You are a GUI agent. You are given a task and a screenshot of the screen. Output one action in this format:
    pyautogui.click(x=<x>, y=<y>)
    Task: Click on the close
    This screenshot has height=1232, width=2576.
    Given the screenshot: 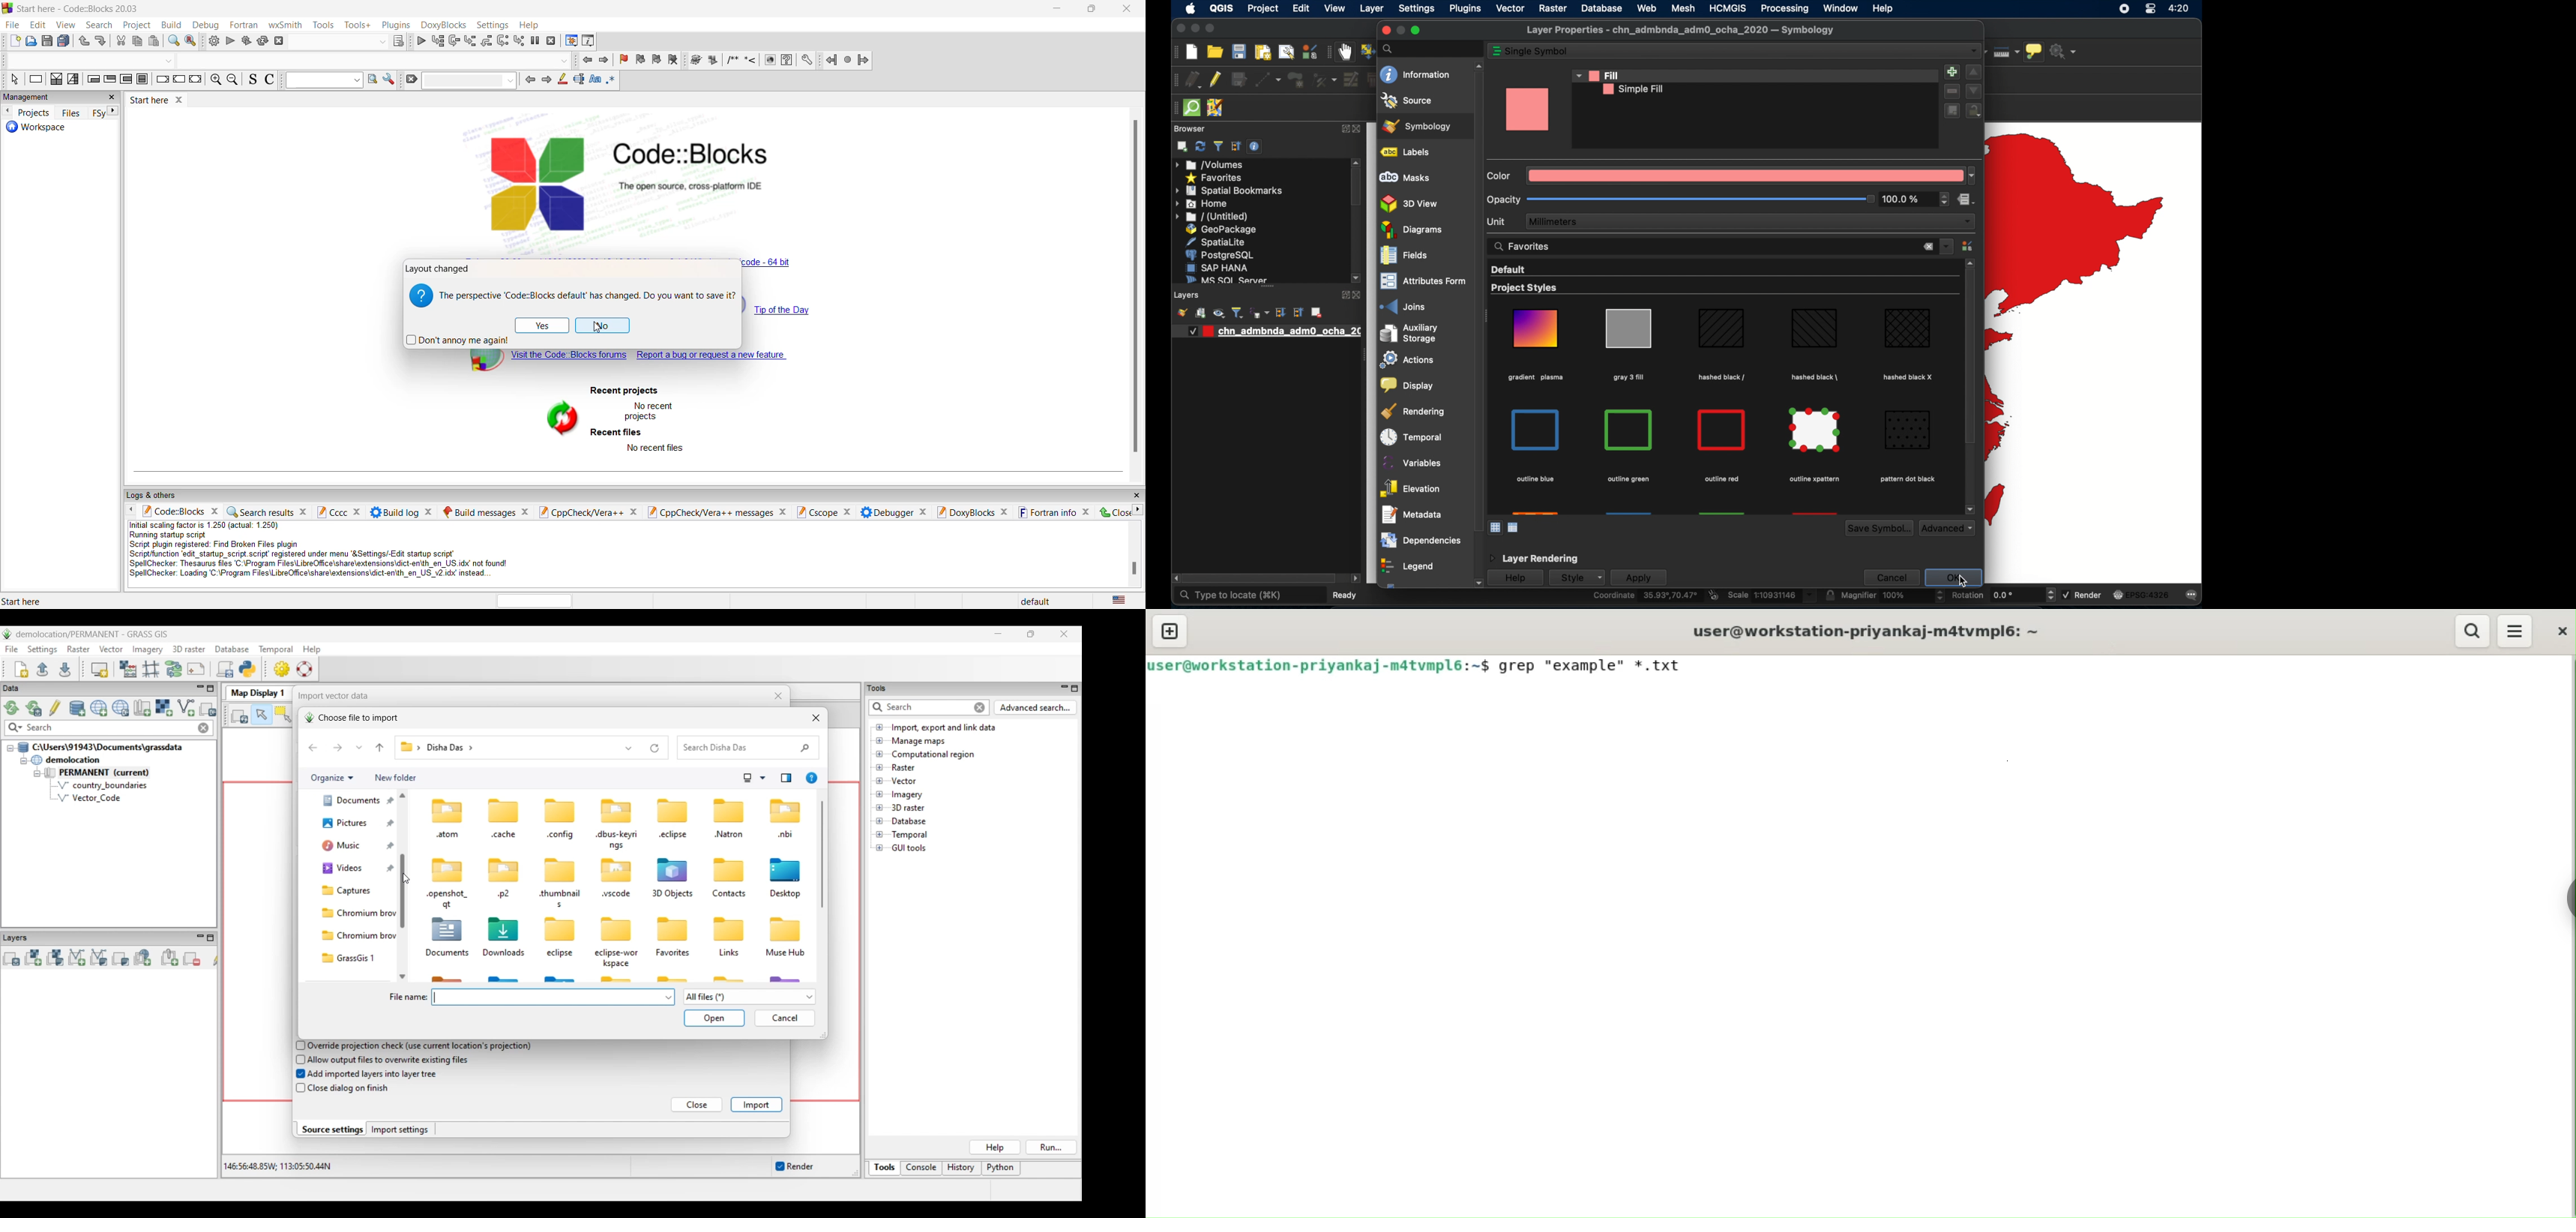 What is the action you would take?
    pyautogui.click(x=1179, y=30)
    